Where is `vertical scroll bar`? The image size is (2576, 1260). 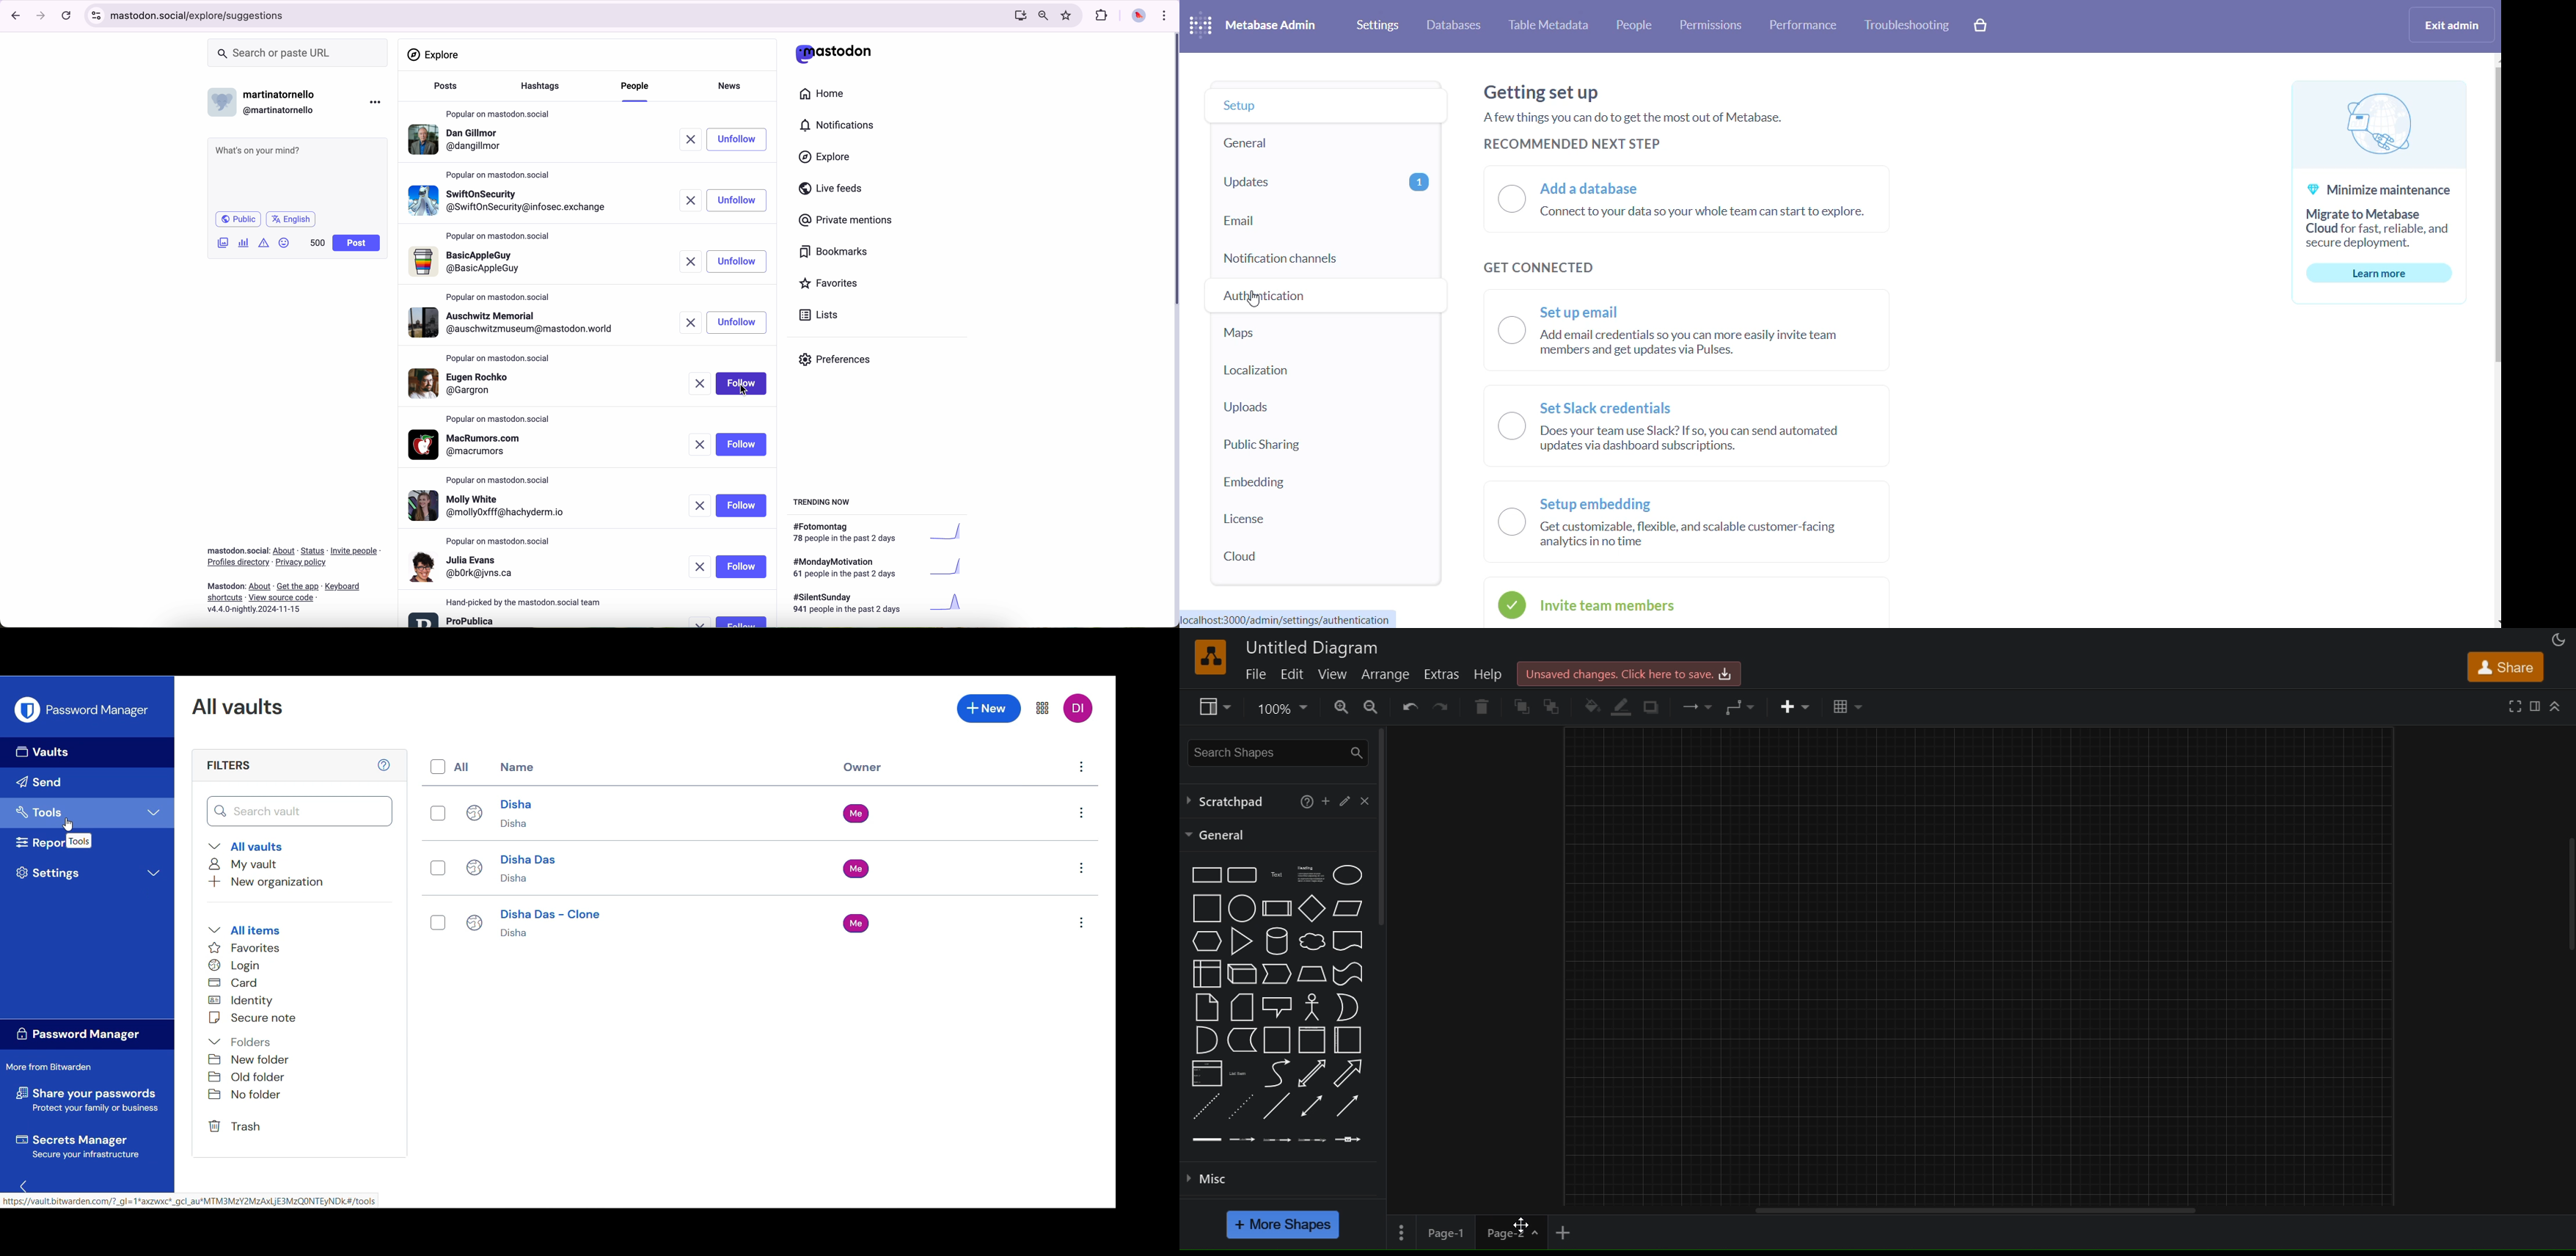 vertical scroll bar is located at coordinates (1381, 827).